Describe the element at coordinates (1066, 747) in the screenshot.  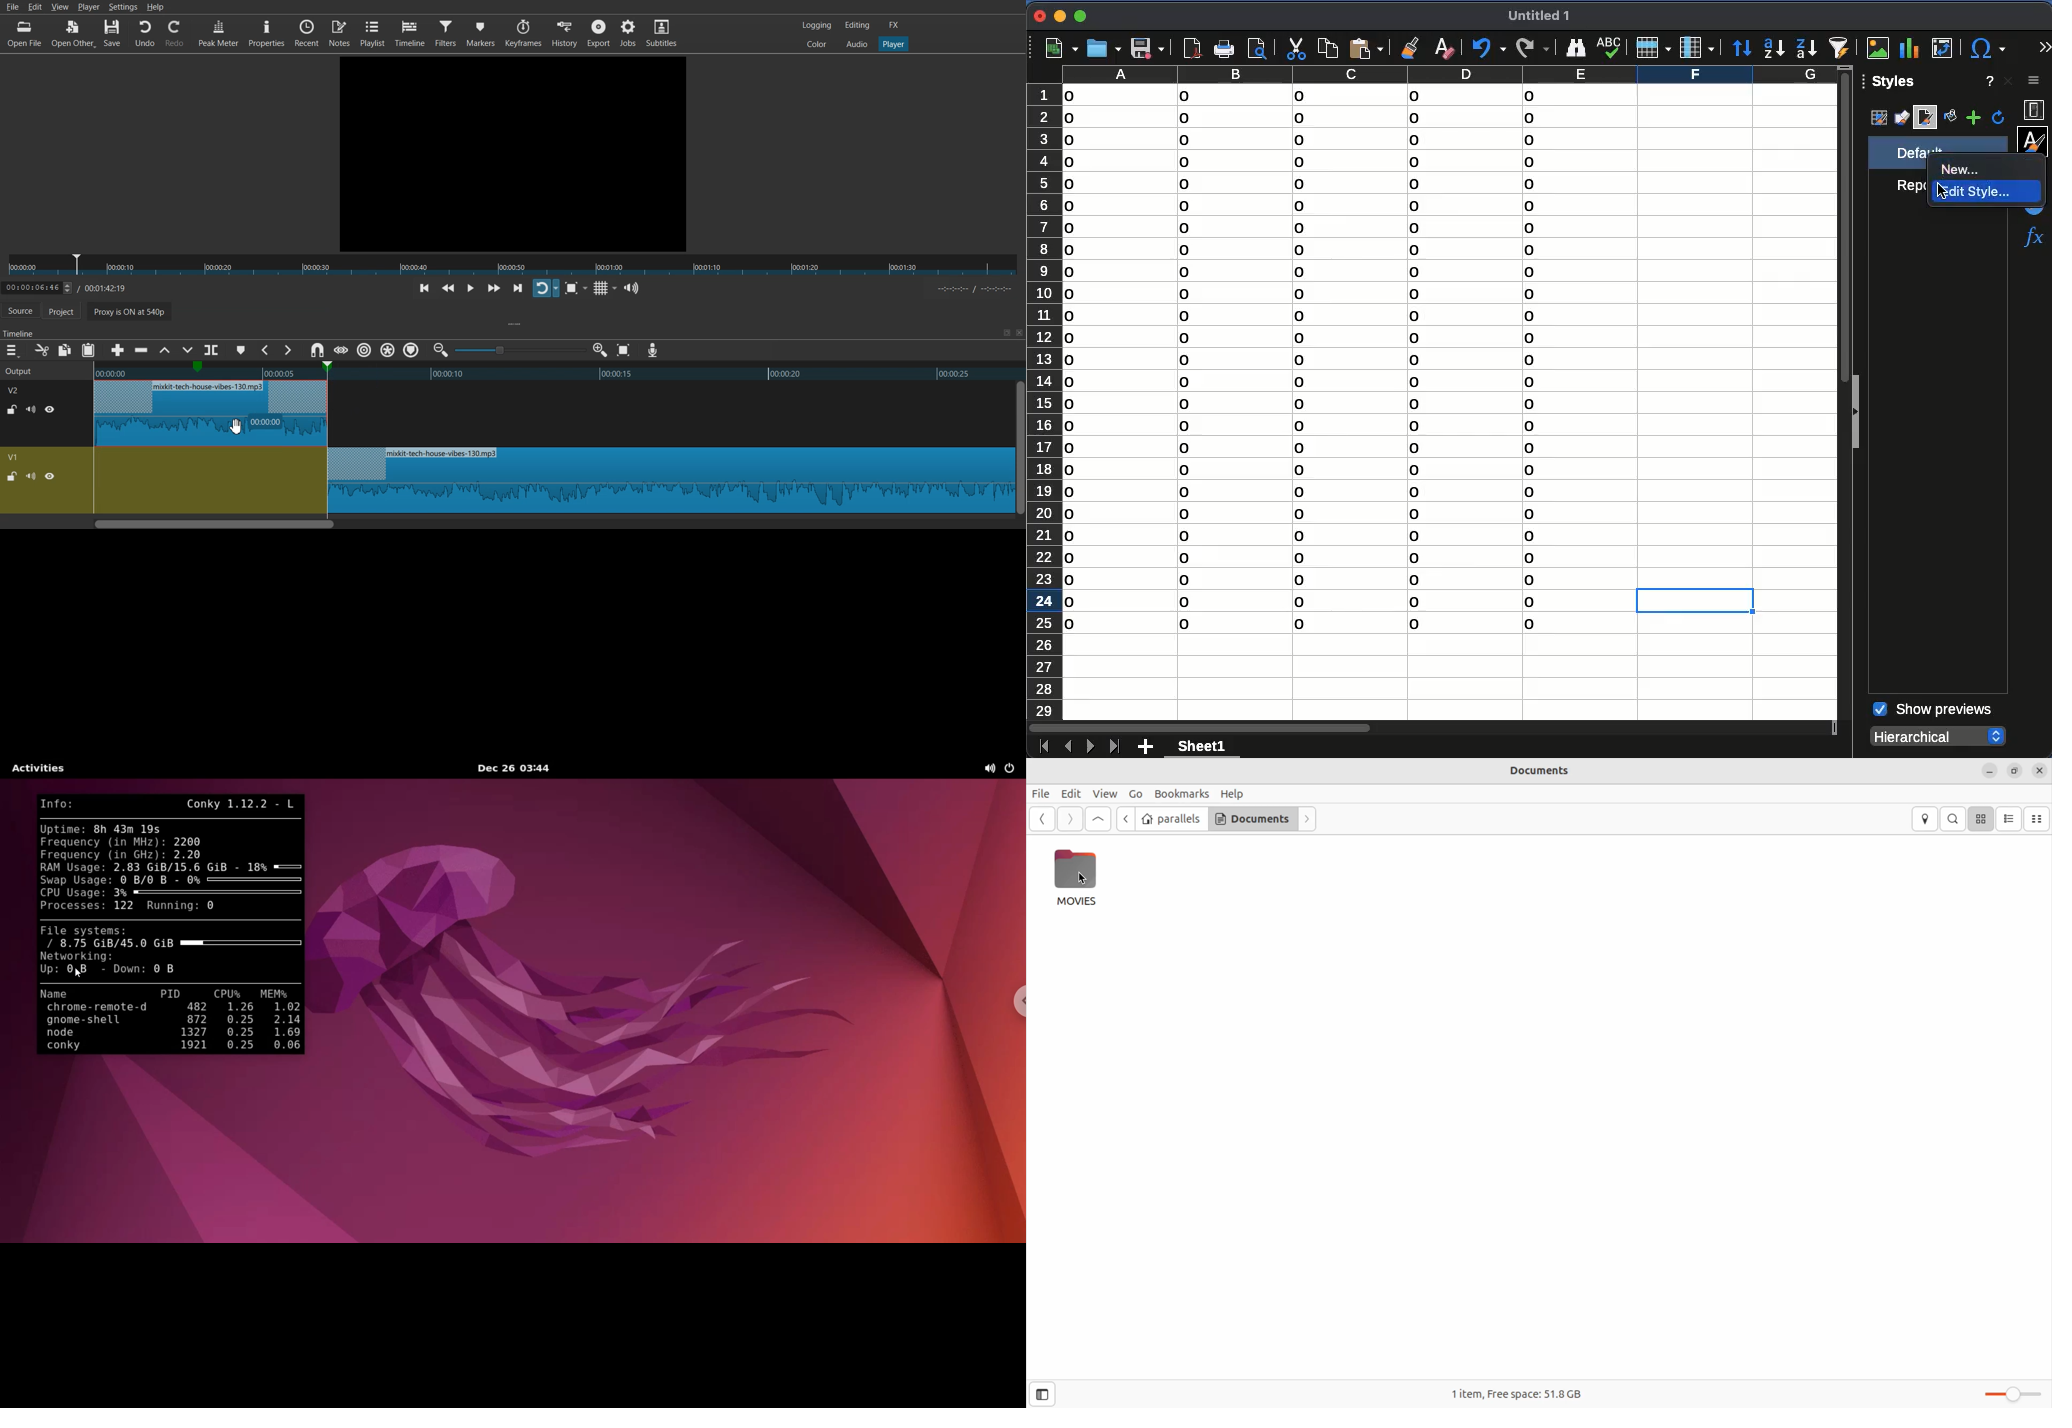
I see `previous sheet` at that location.